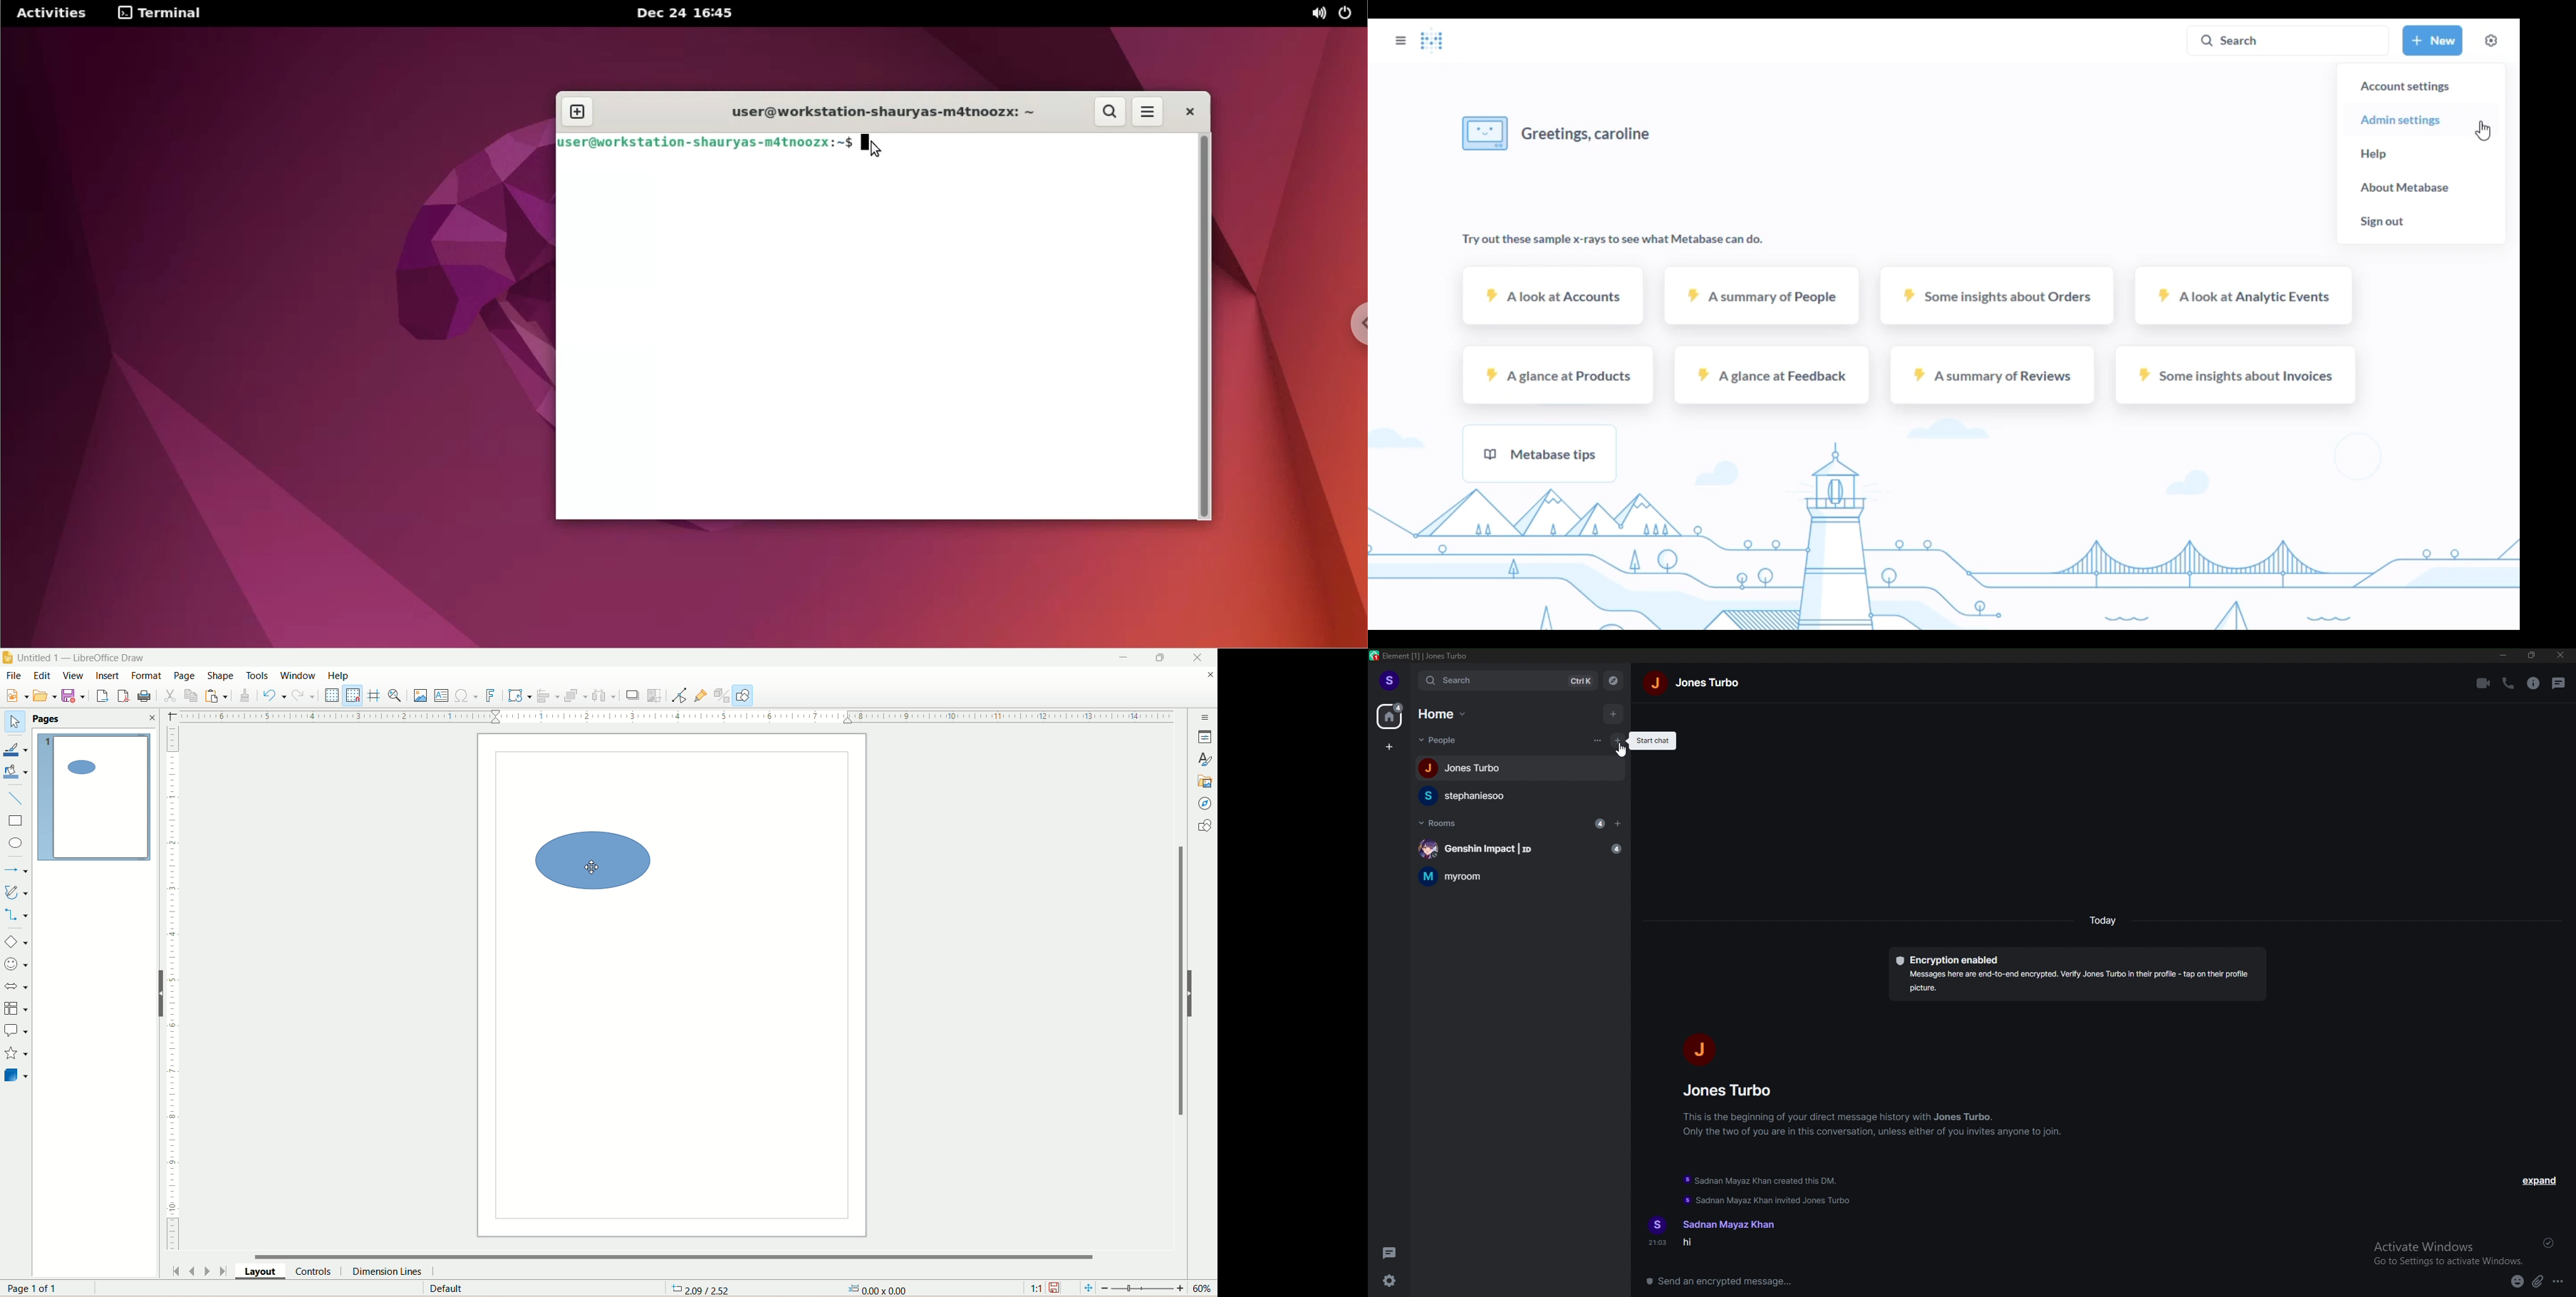  Describe the element at coordinates (398, 697) in the screenshot. I see `zoom and pan` at that location.